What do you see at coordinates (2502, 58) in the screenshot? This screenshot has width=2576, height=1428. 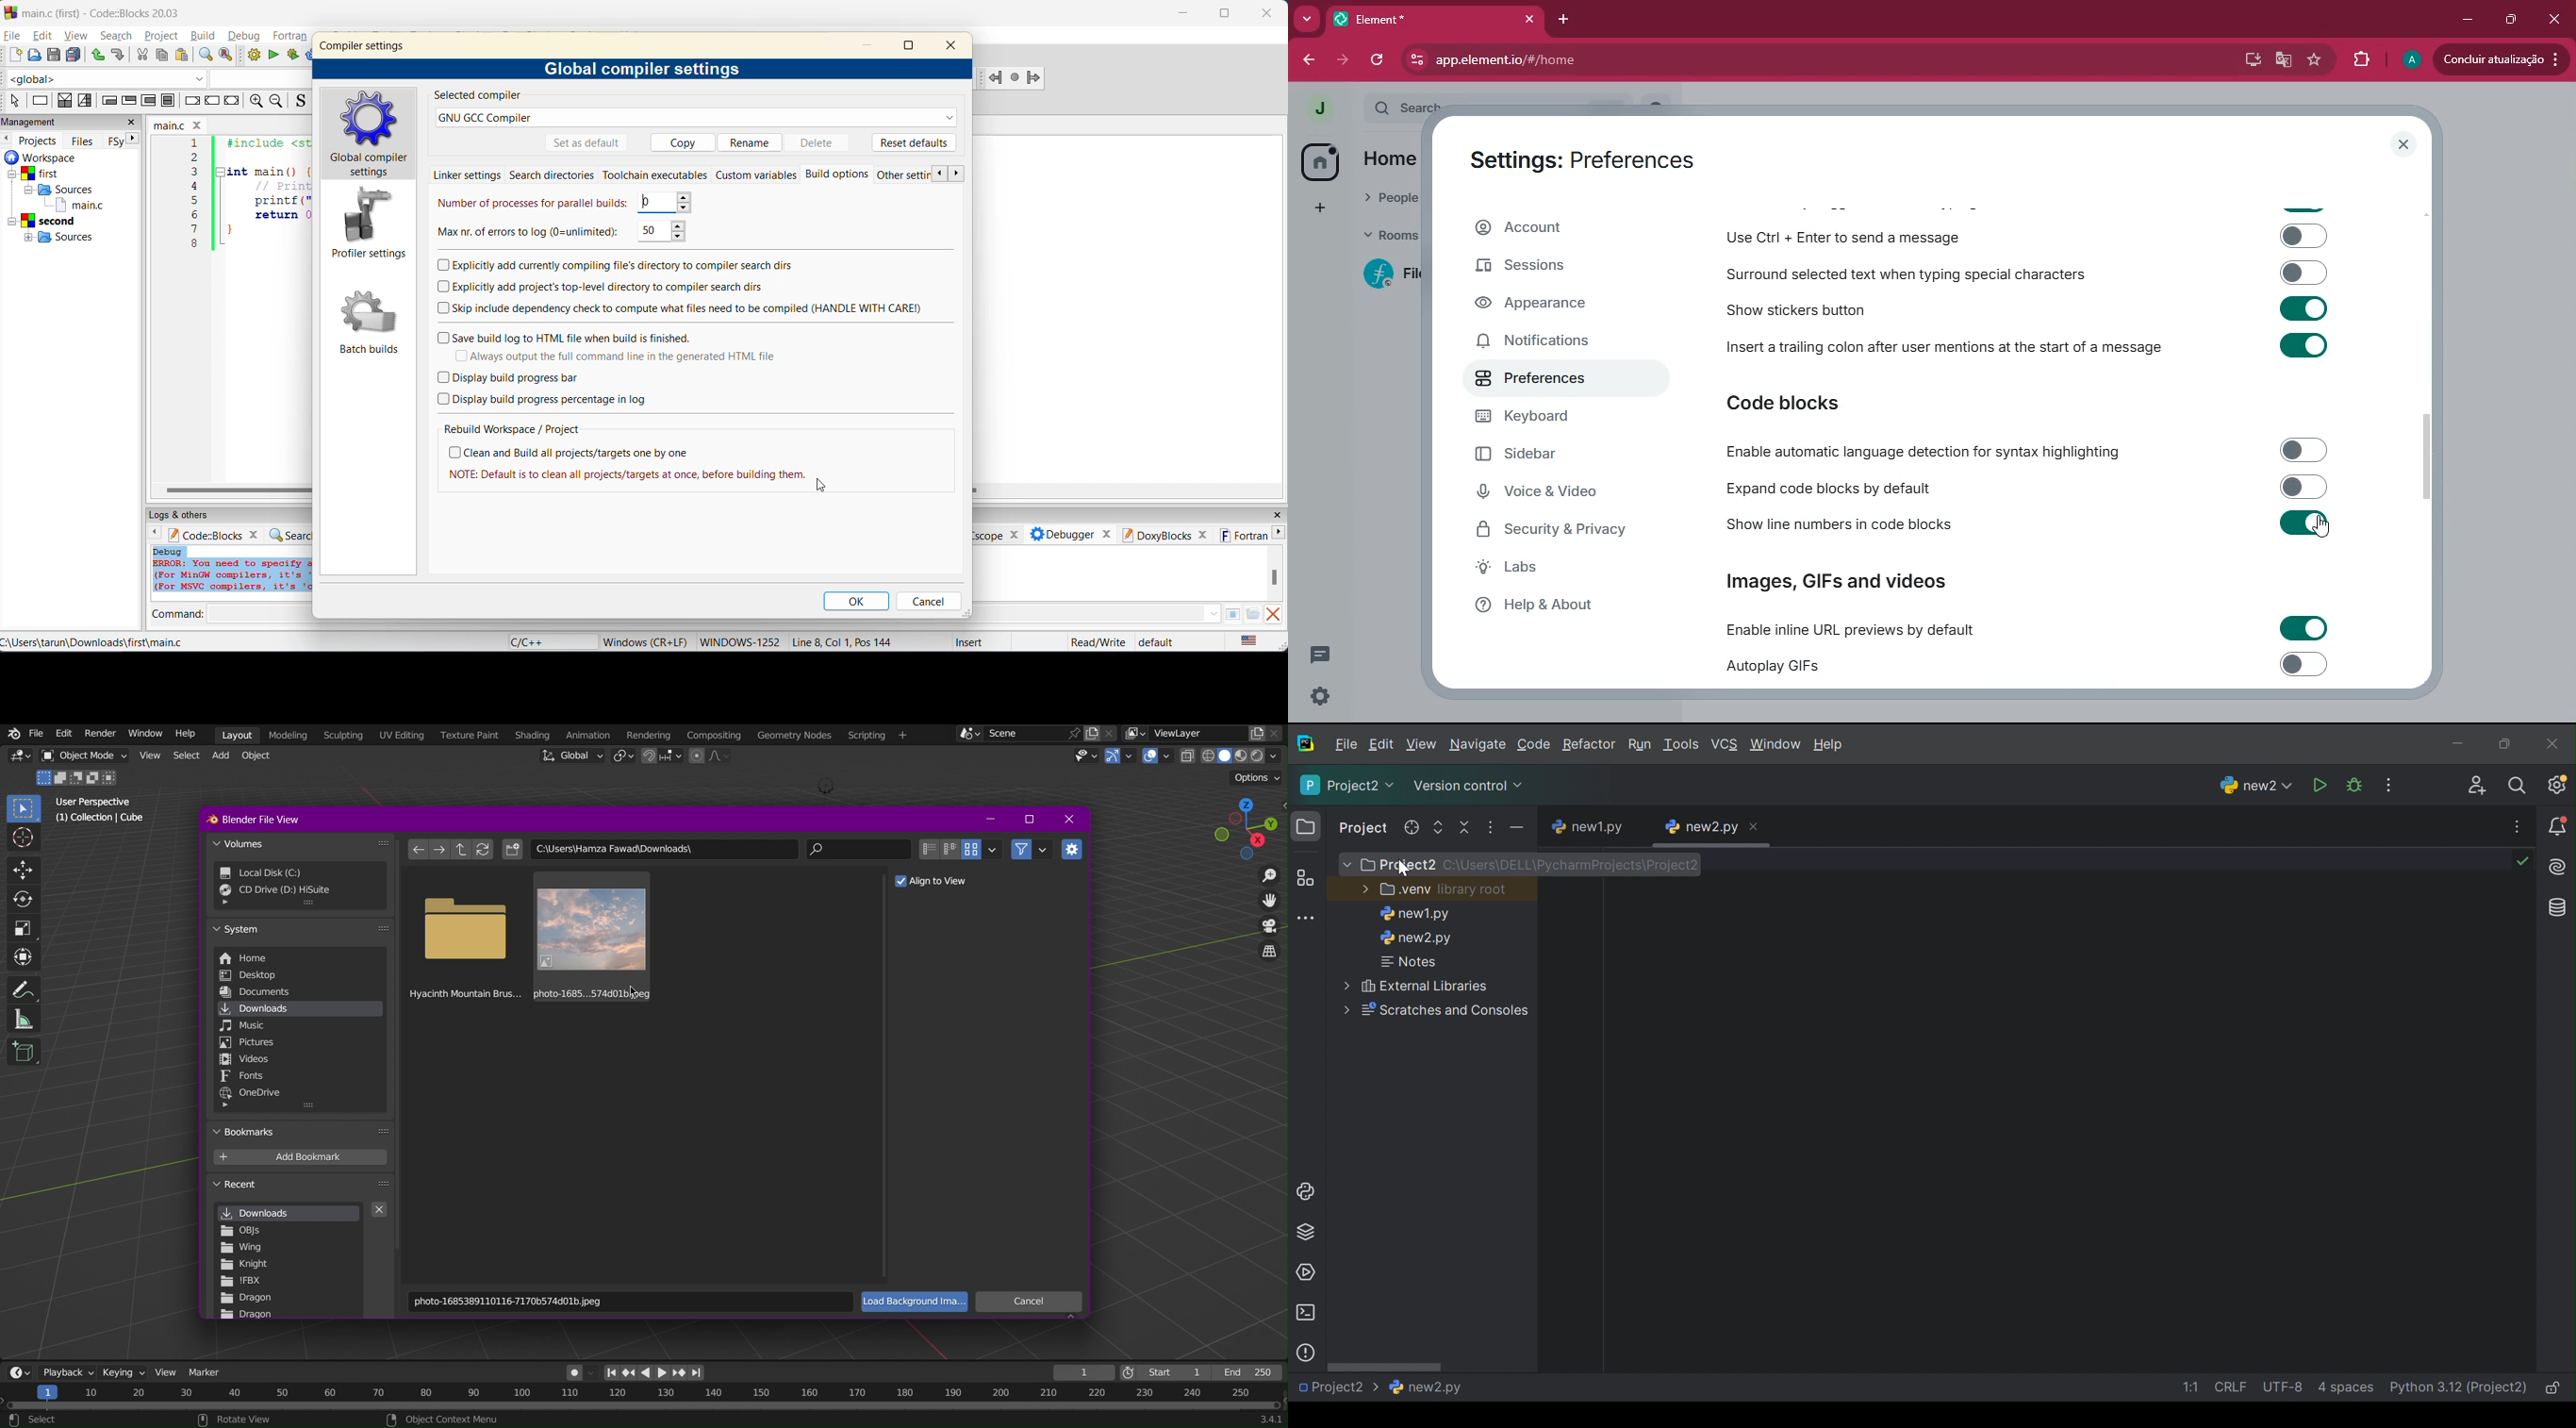 I see `conduir atualizacao` at bounding box center [2502, 58].